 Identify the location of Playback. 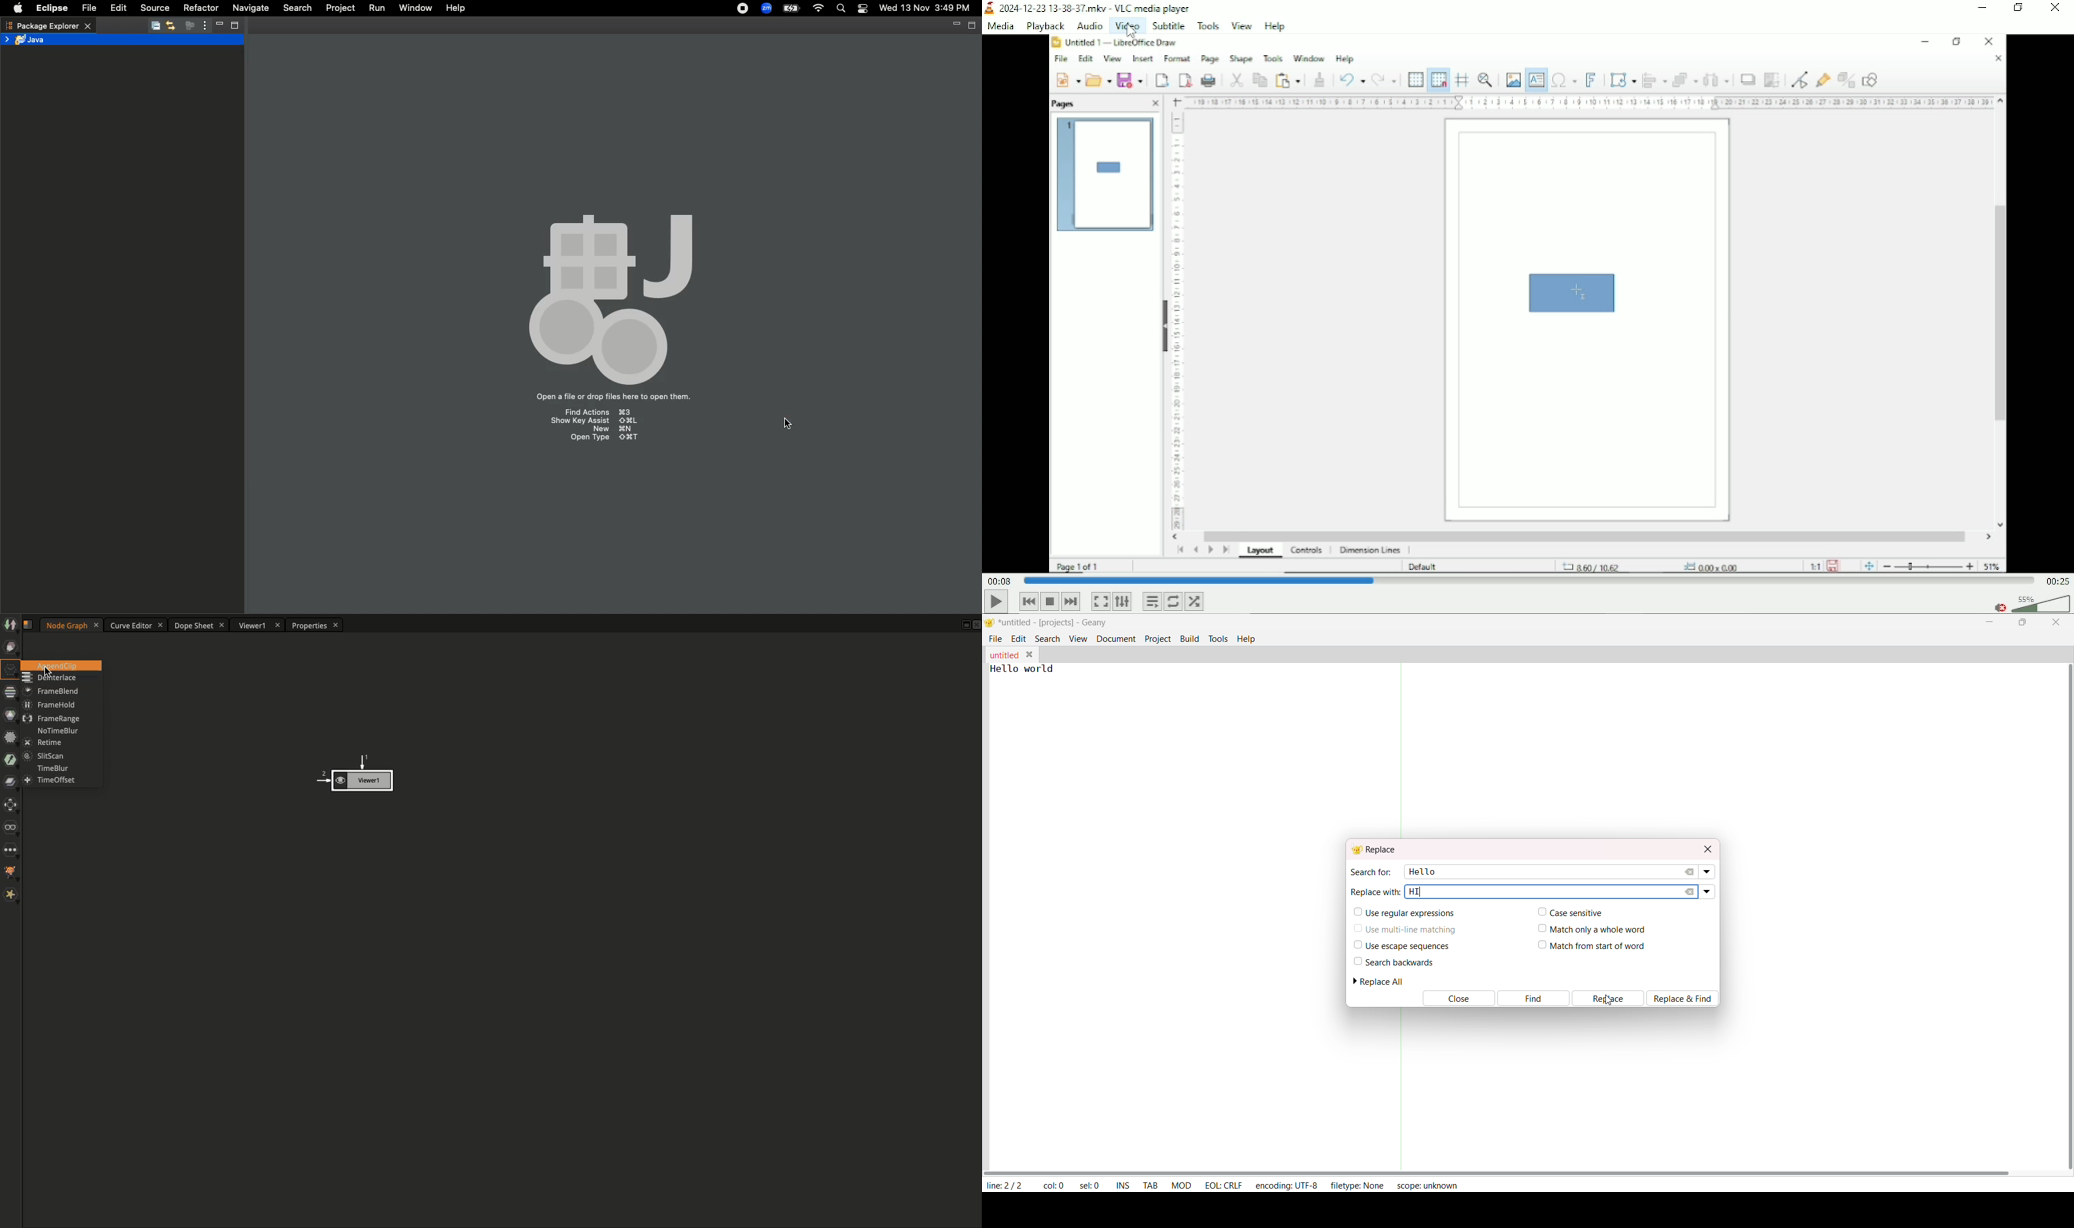
(1044, 26).